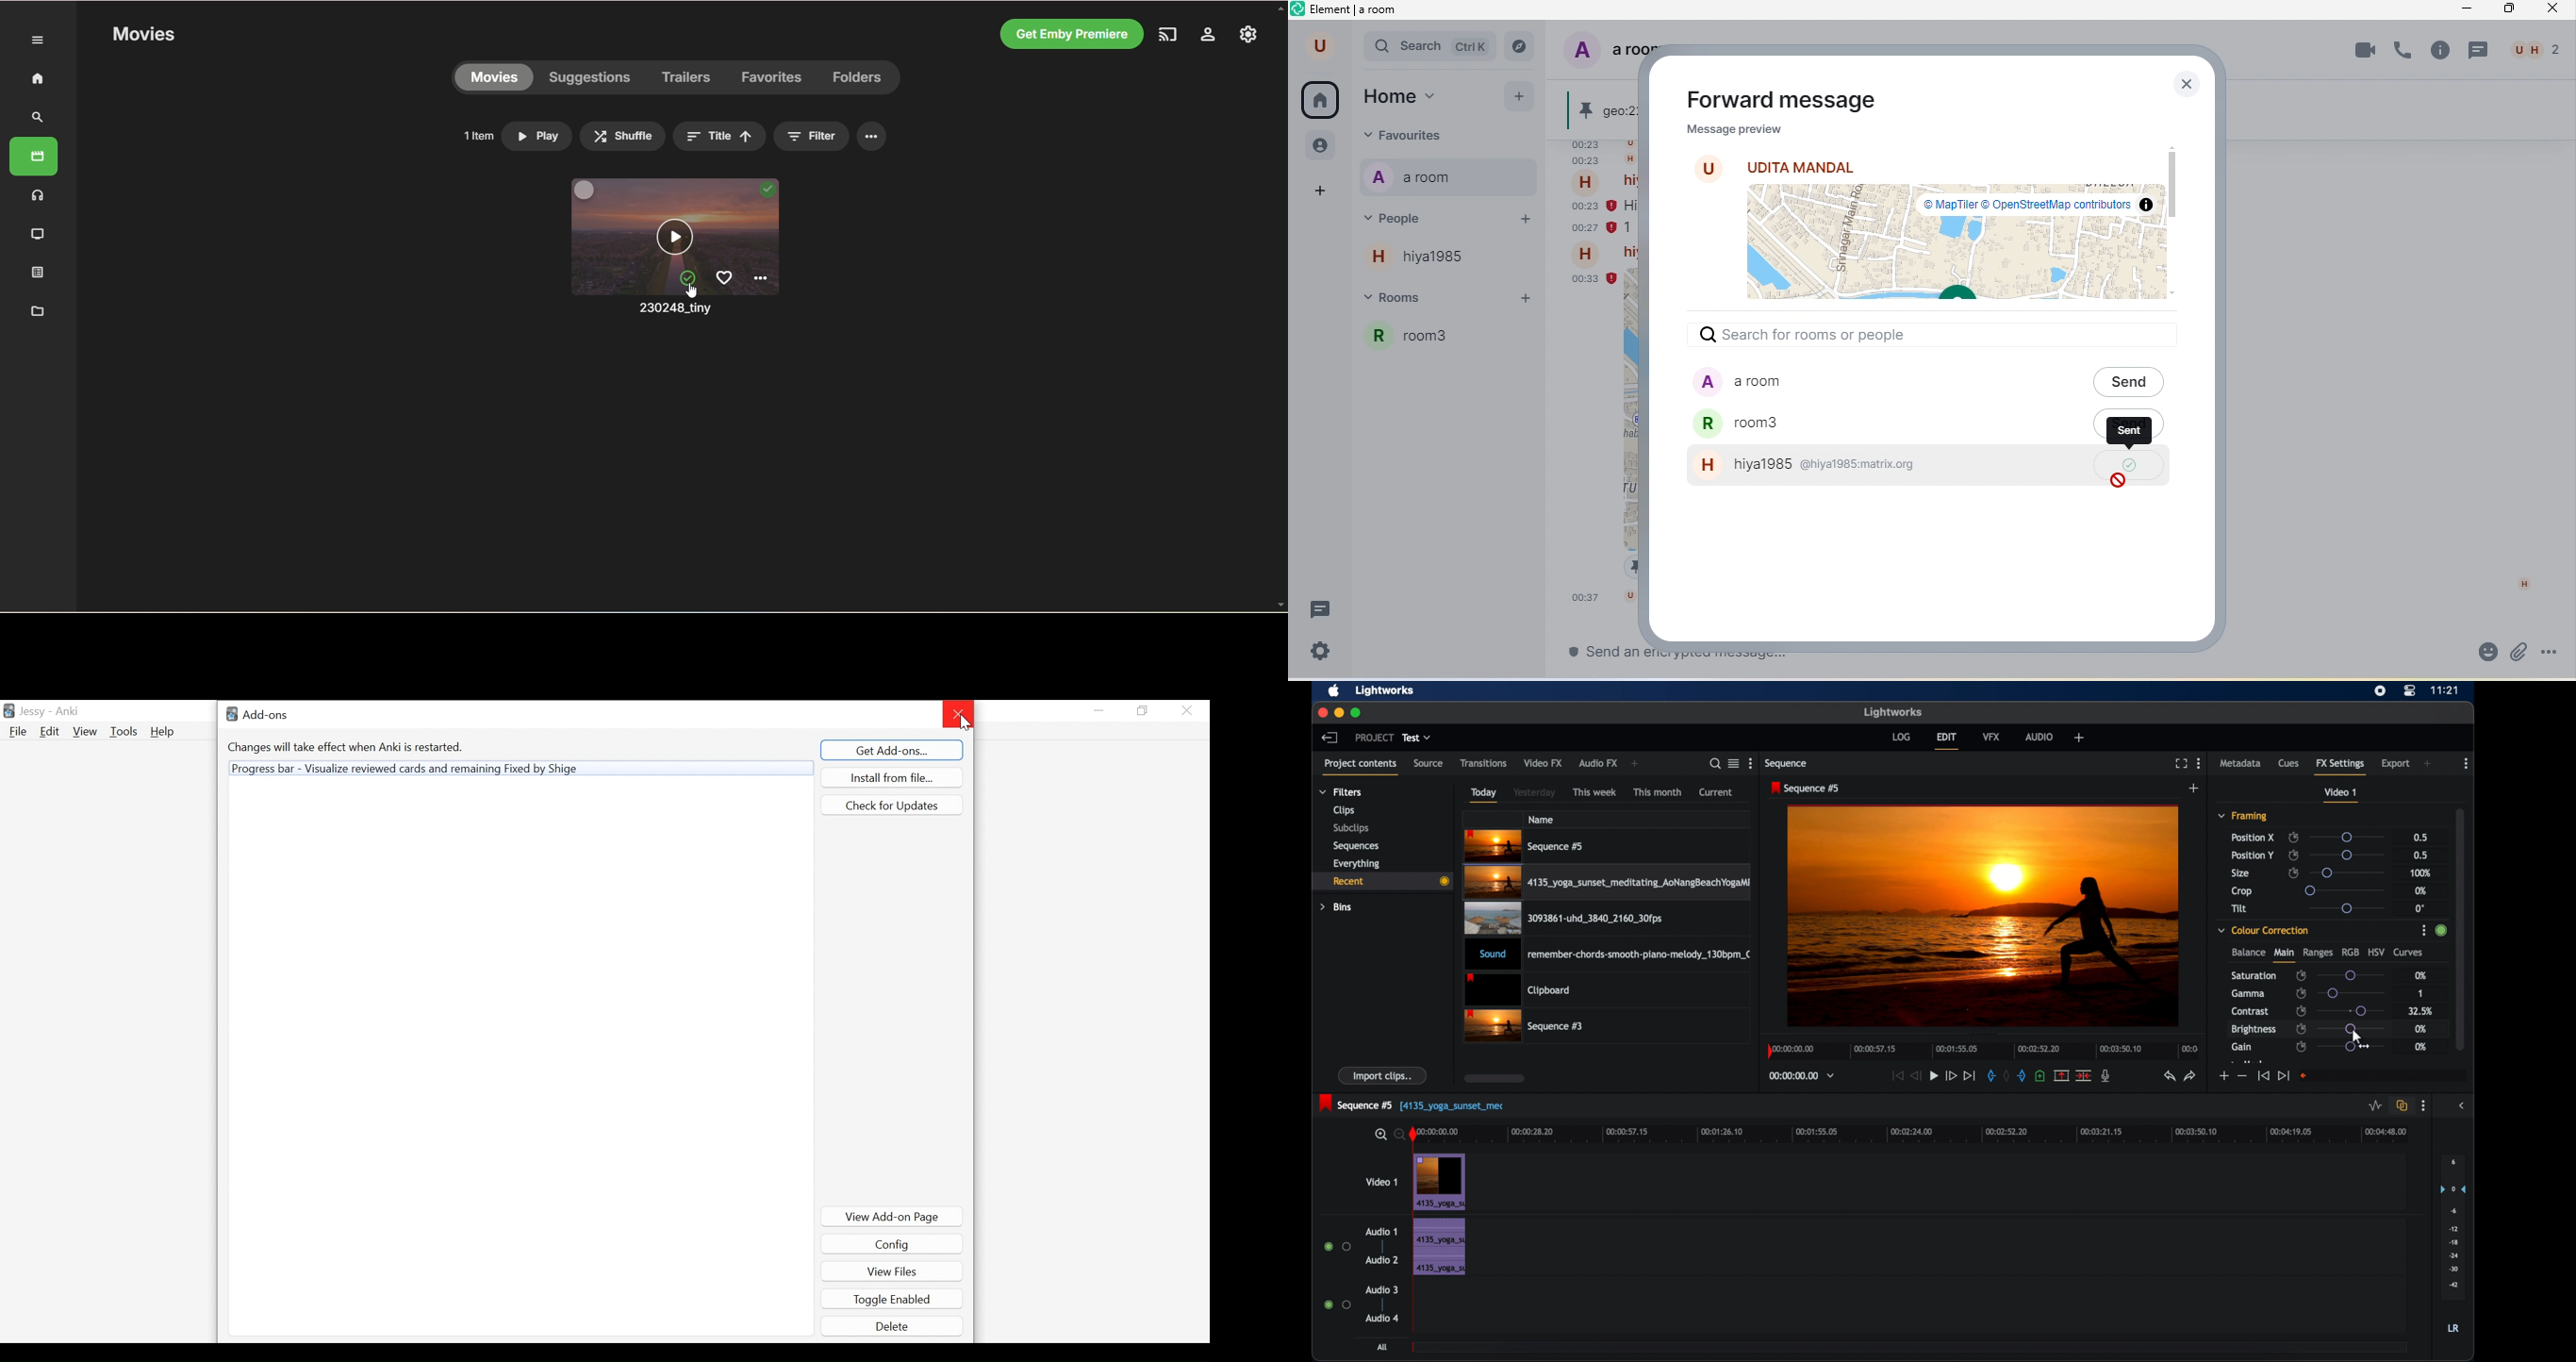  What do you see at coordinates (2405, 53) in the screenshot?
I see `voice call` at bounding box center [2405, 53].